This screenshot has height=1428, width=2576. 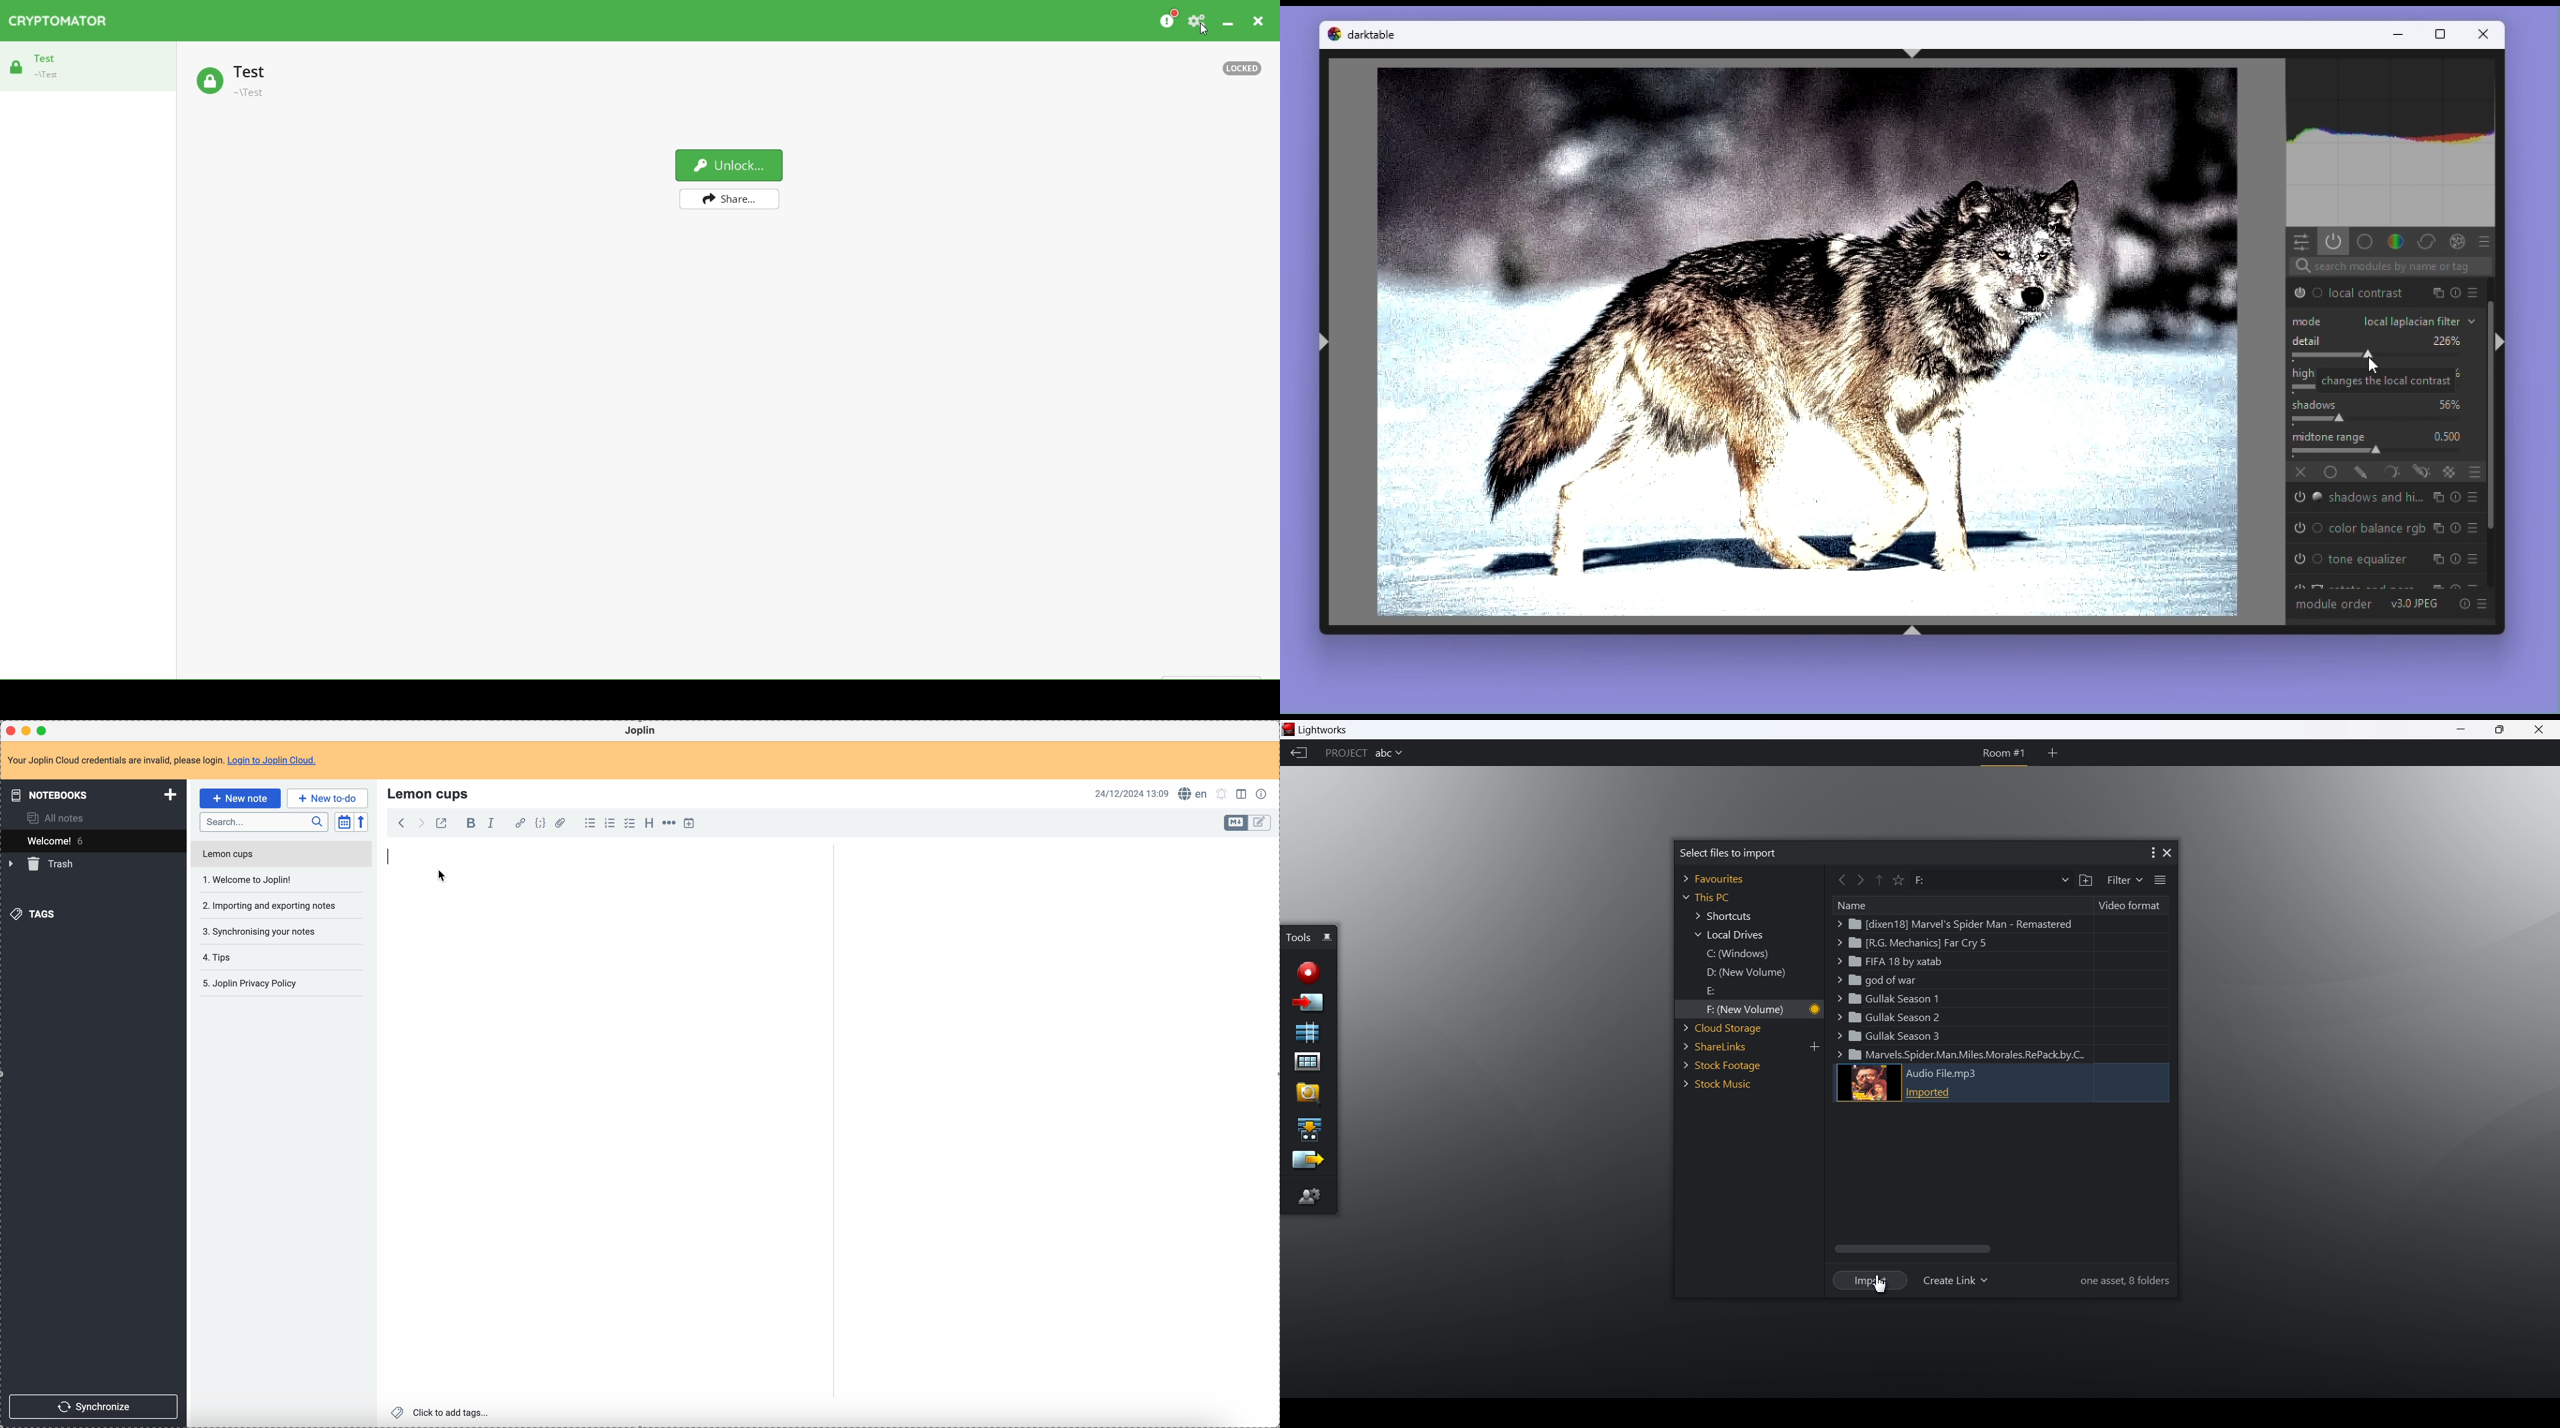 I want to click on click on new note, so click(x=239, y=798).